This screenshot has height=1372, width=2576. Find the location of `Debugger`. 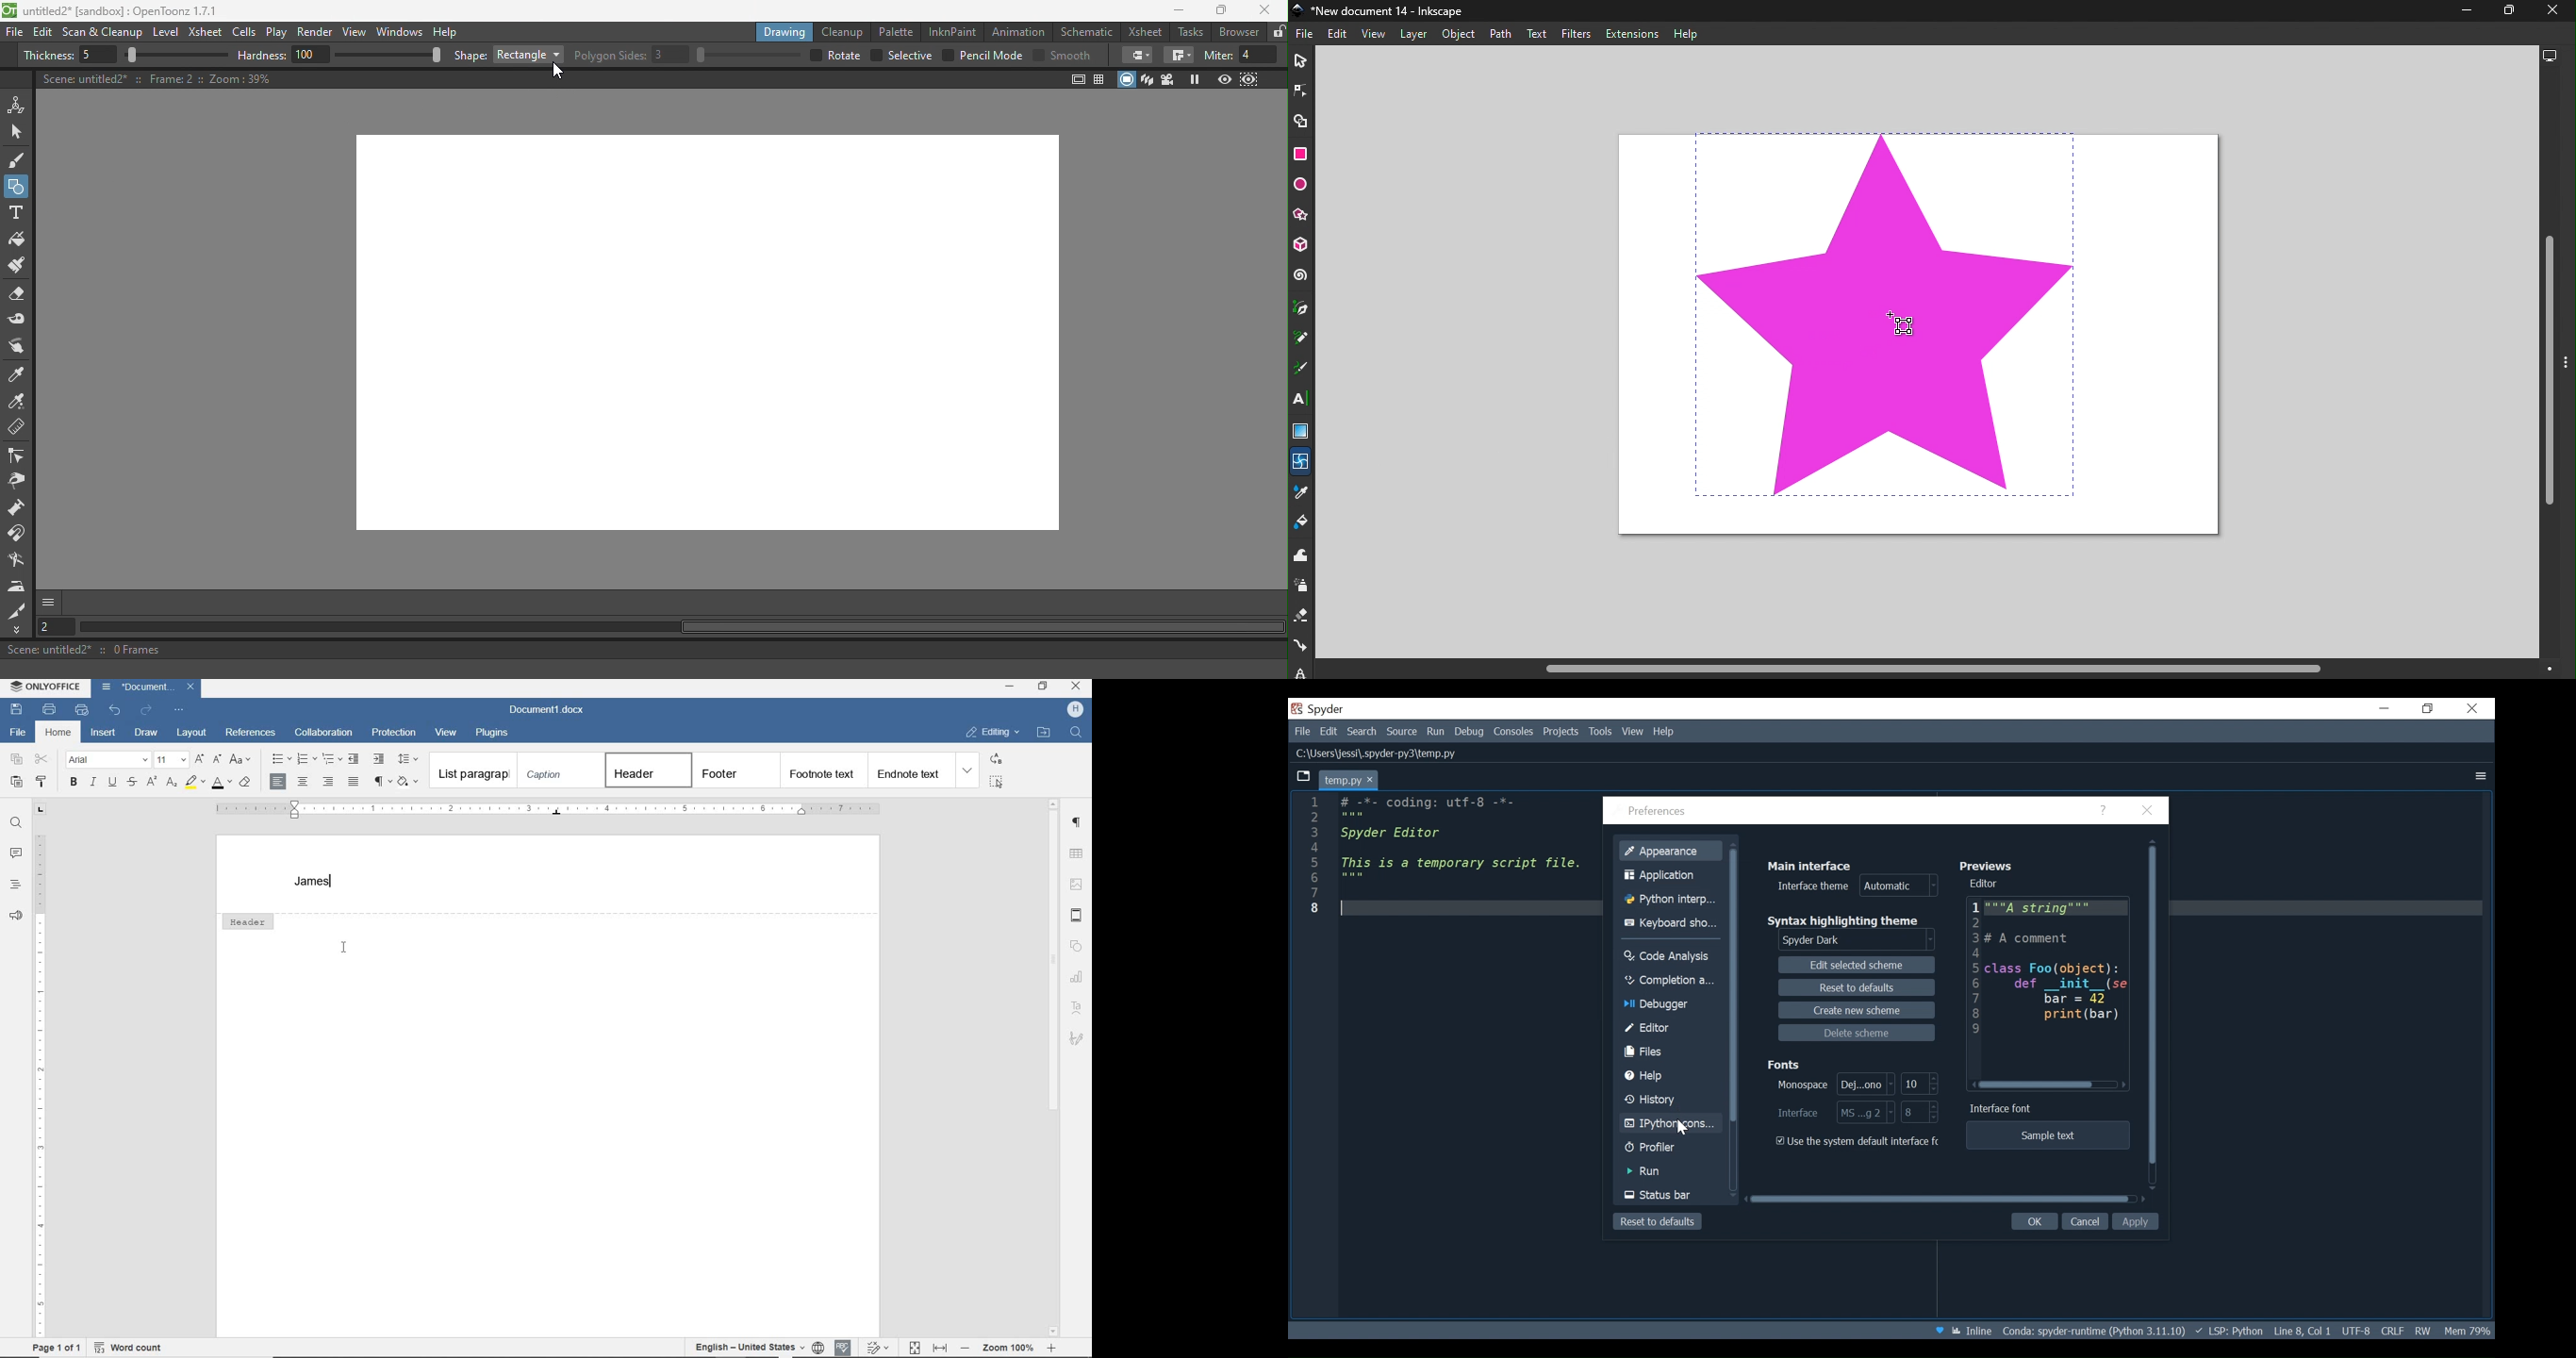

Debugger is located at coordinates (1660, 1005).